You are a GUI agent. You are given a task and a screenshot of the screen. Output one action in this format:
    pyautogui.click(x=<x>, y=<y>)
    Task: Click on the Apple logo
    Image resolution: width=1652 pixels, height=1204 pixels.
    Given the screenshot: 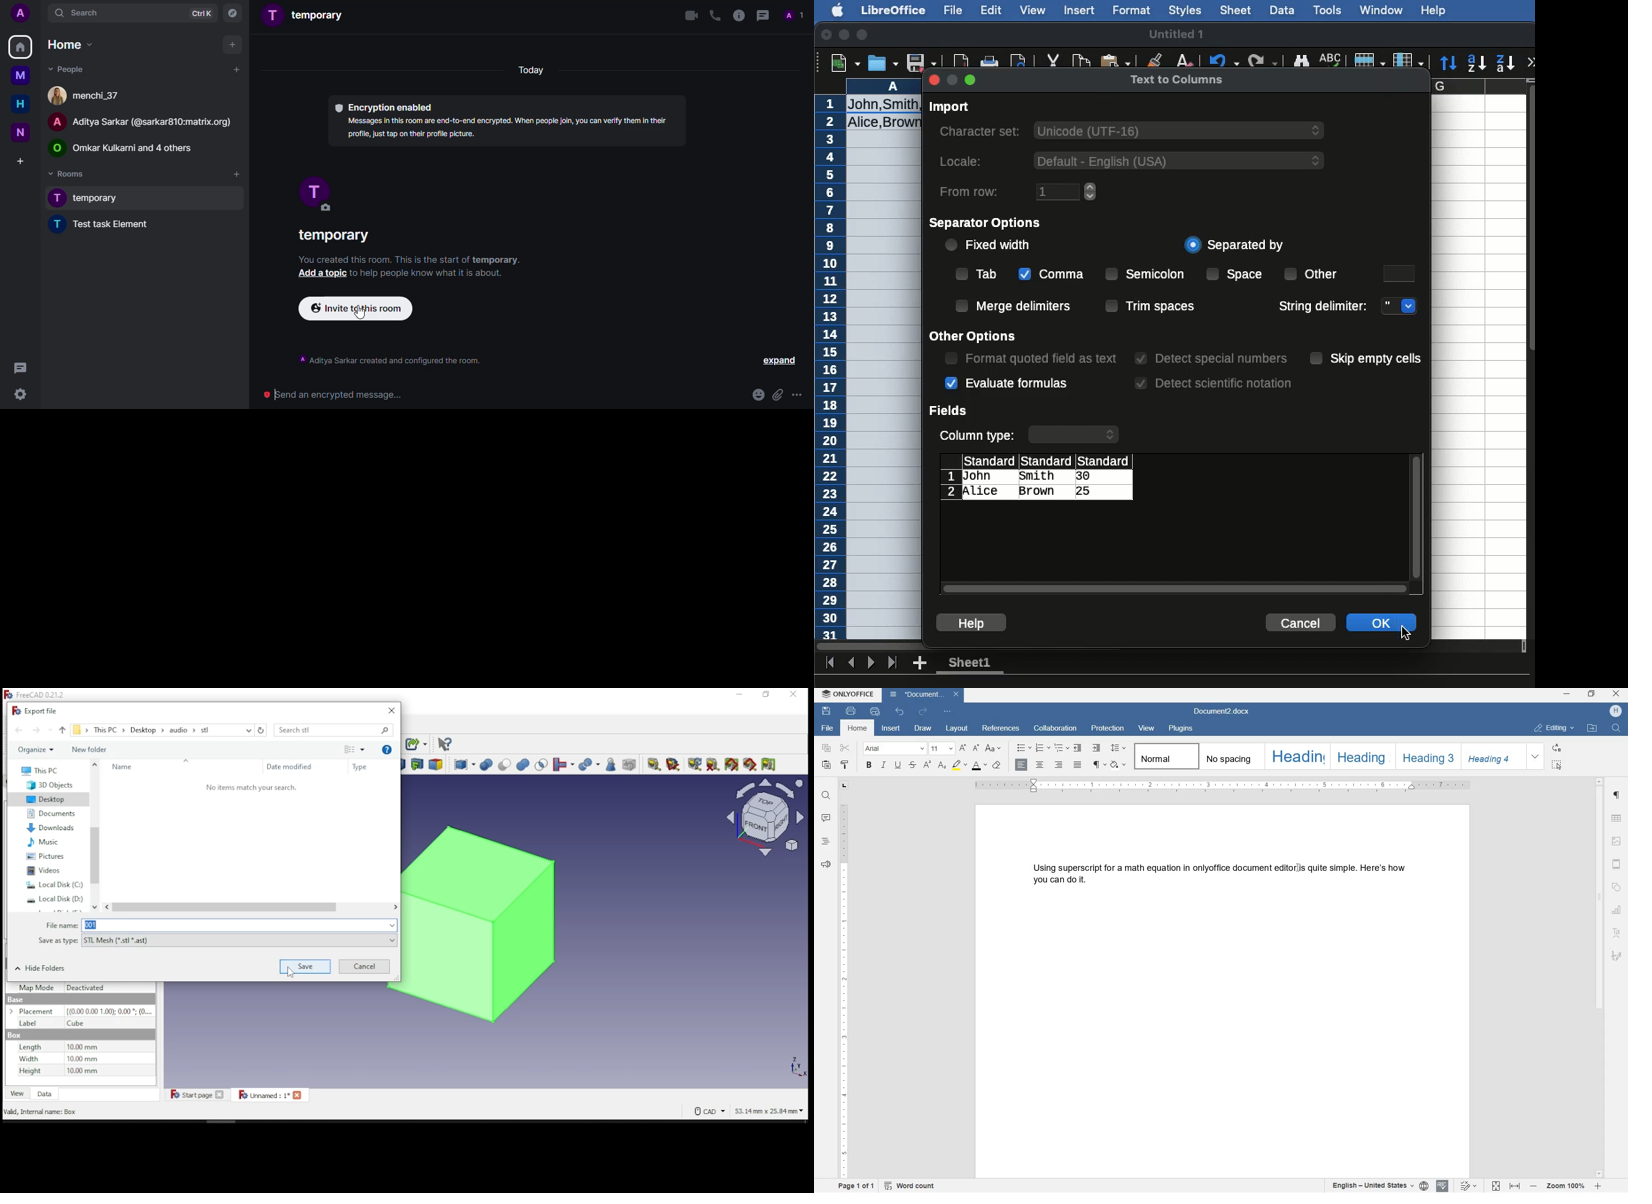 What is the action you would take?
    pyautogui.click(x=840, y=10)
    